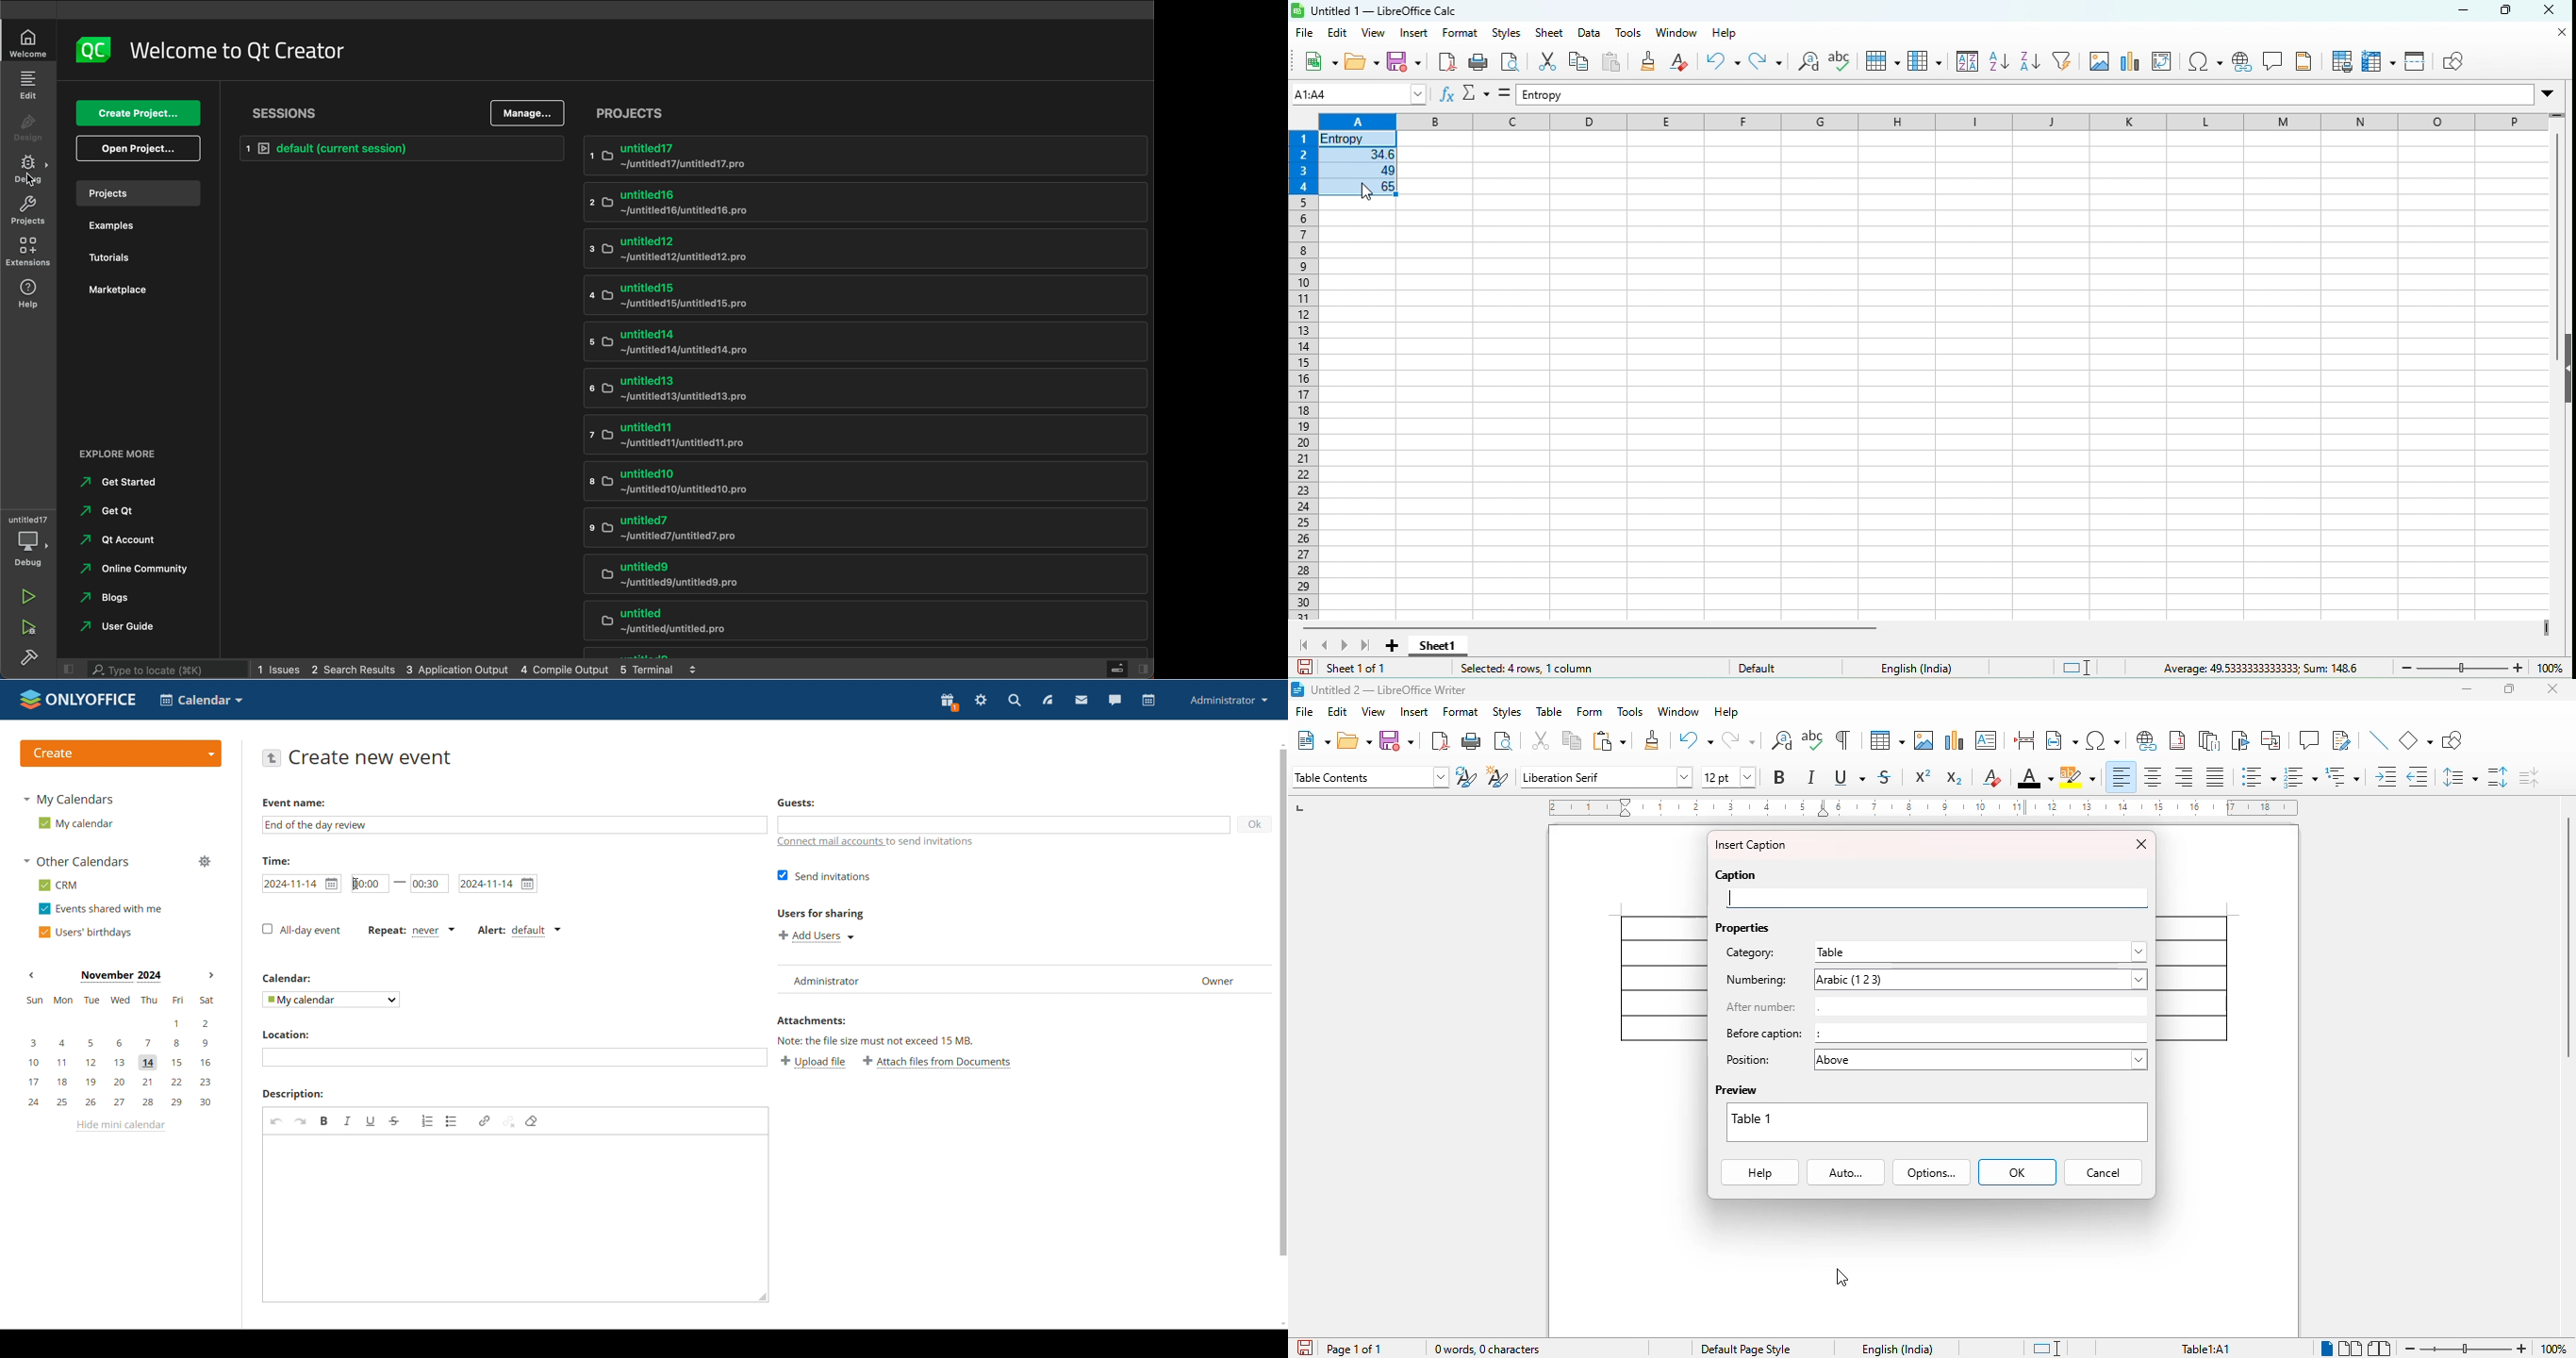  I want to click on upload file, so click(813, 1061).